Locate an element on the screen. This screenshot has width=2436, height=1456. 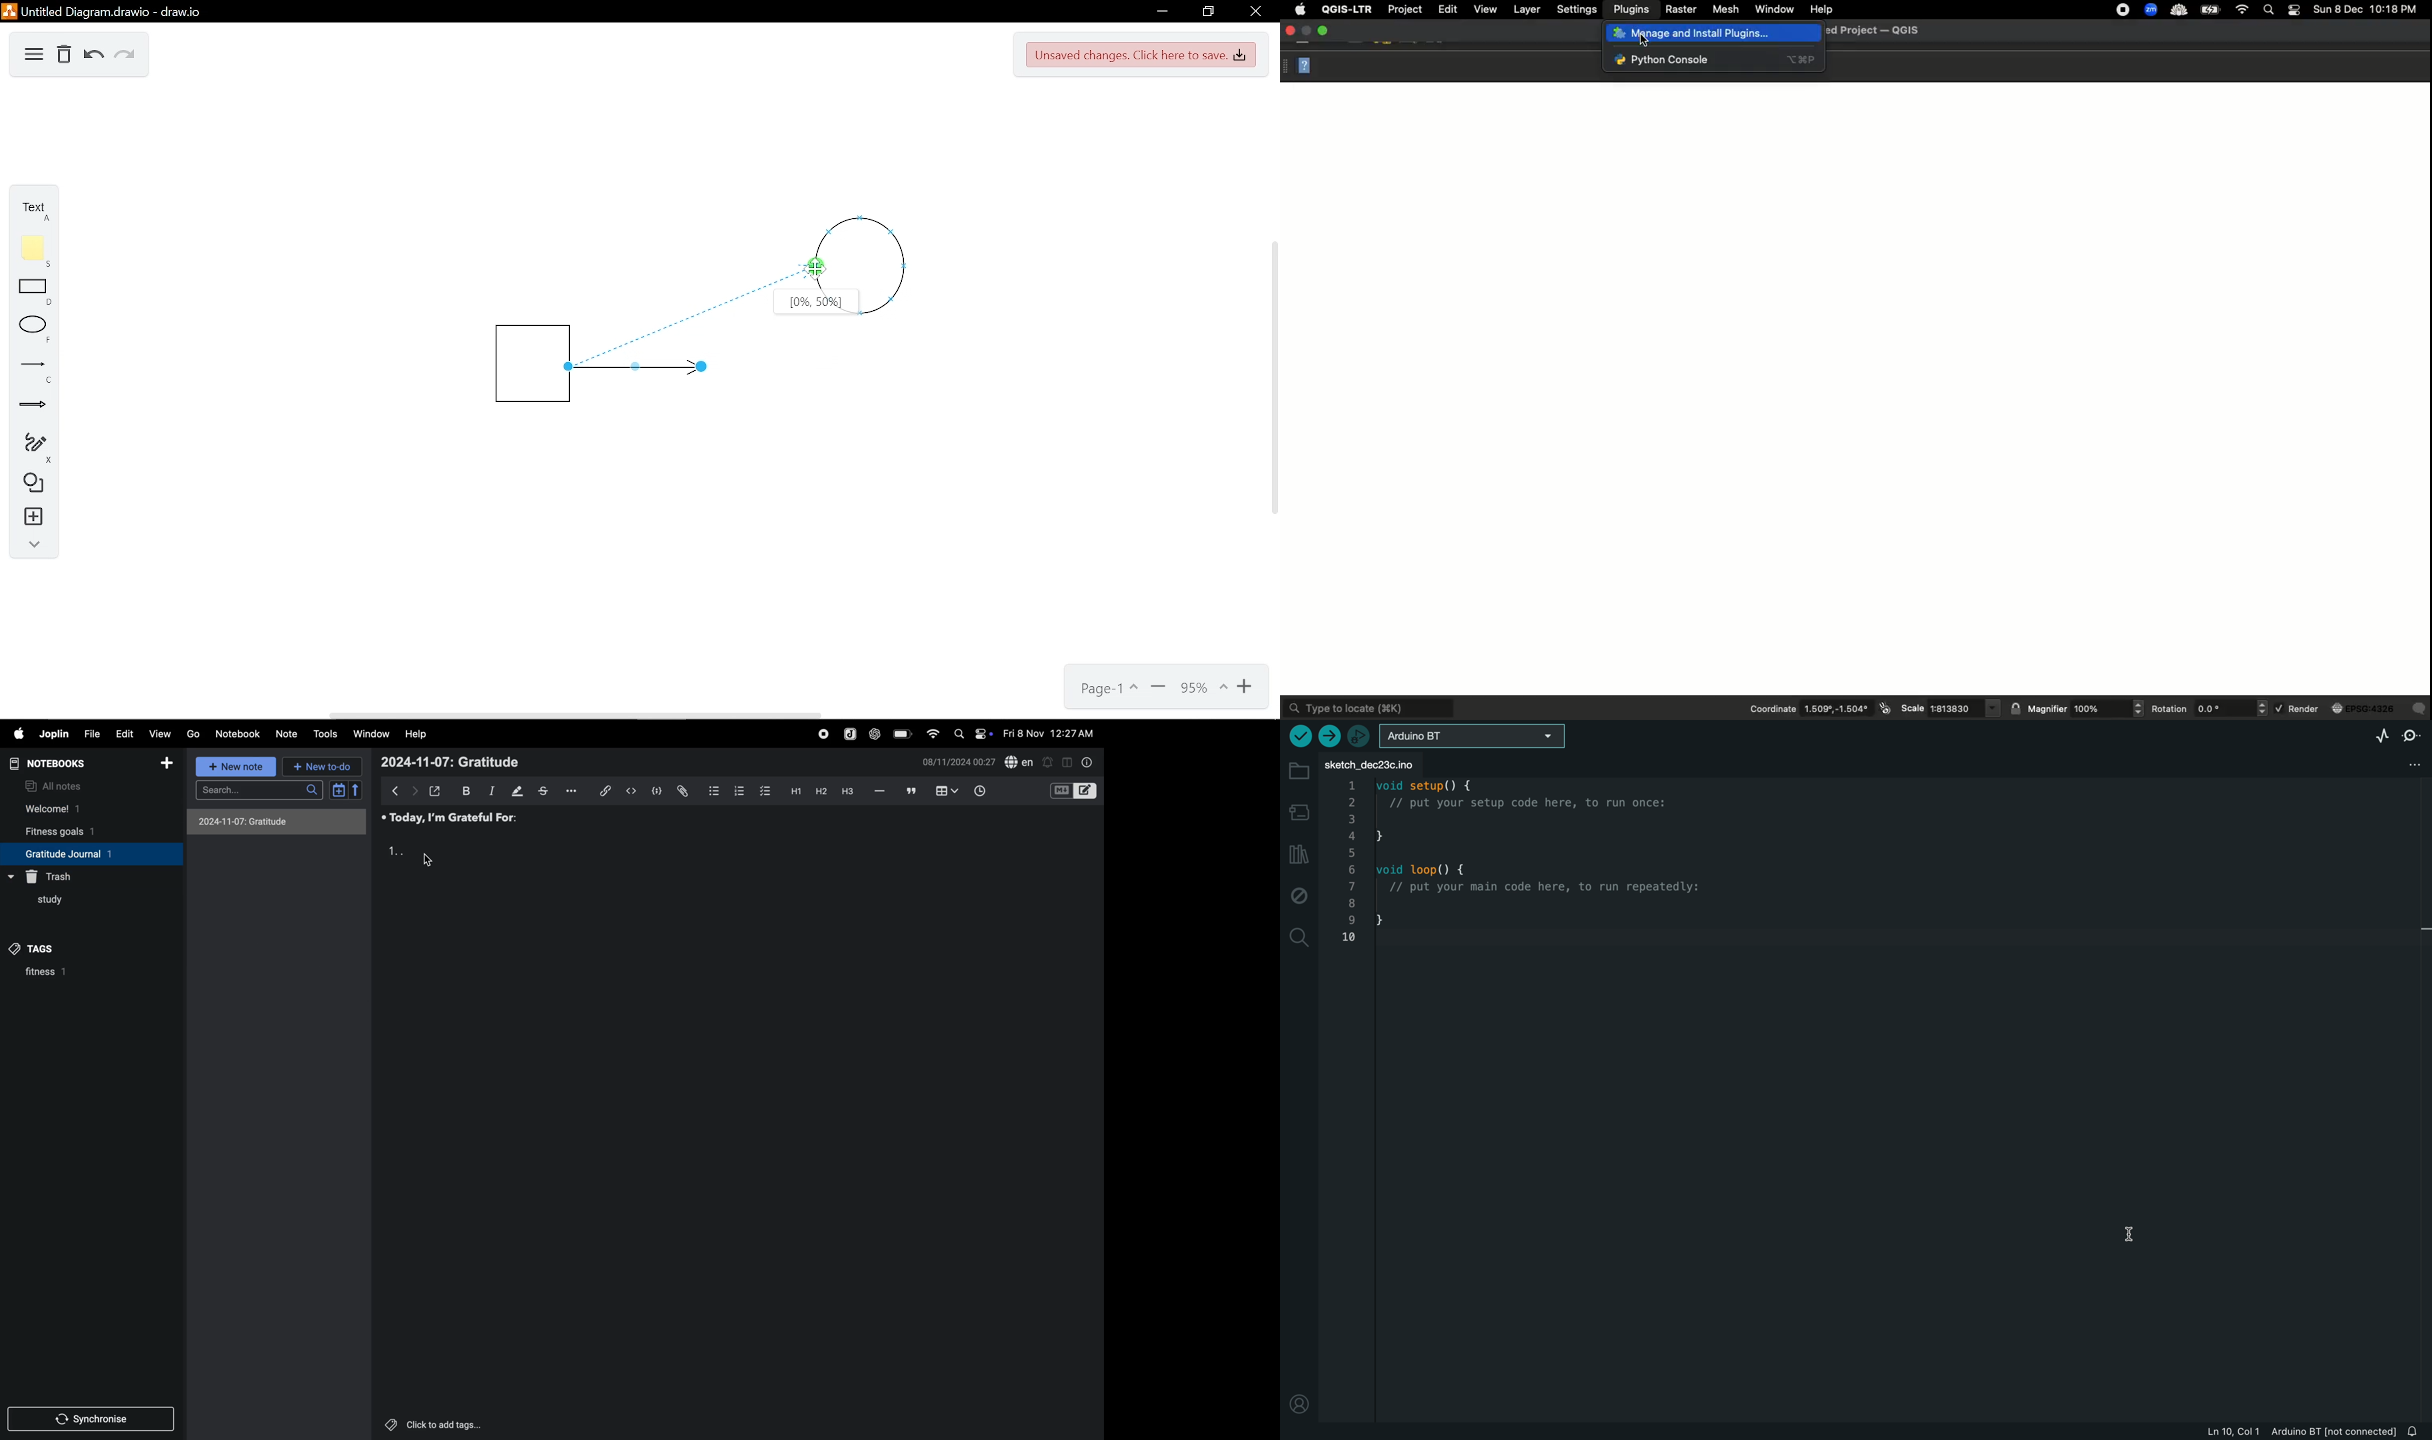
window is located at coordinates (372, 733).